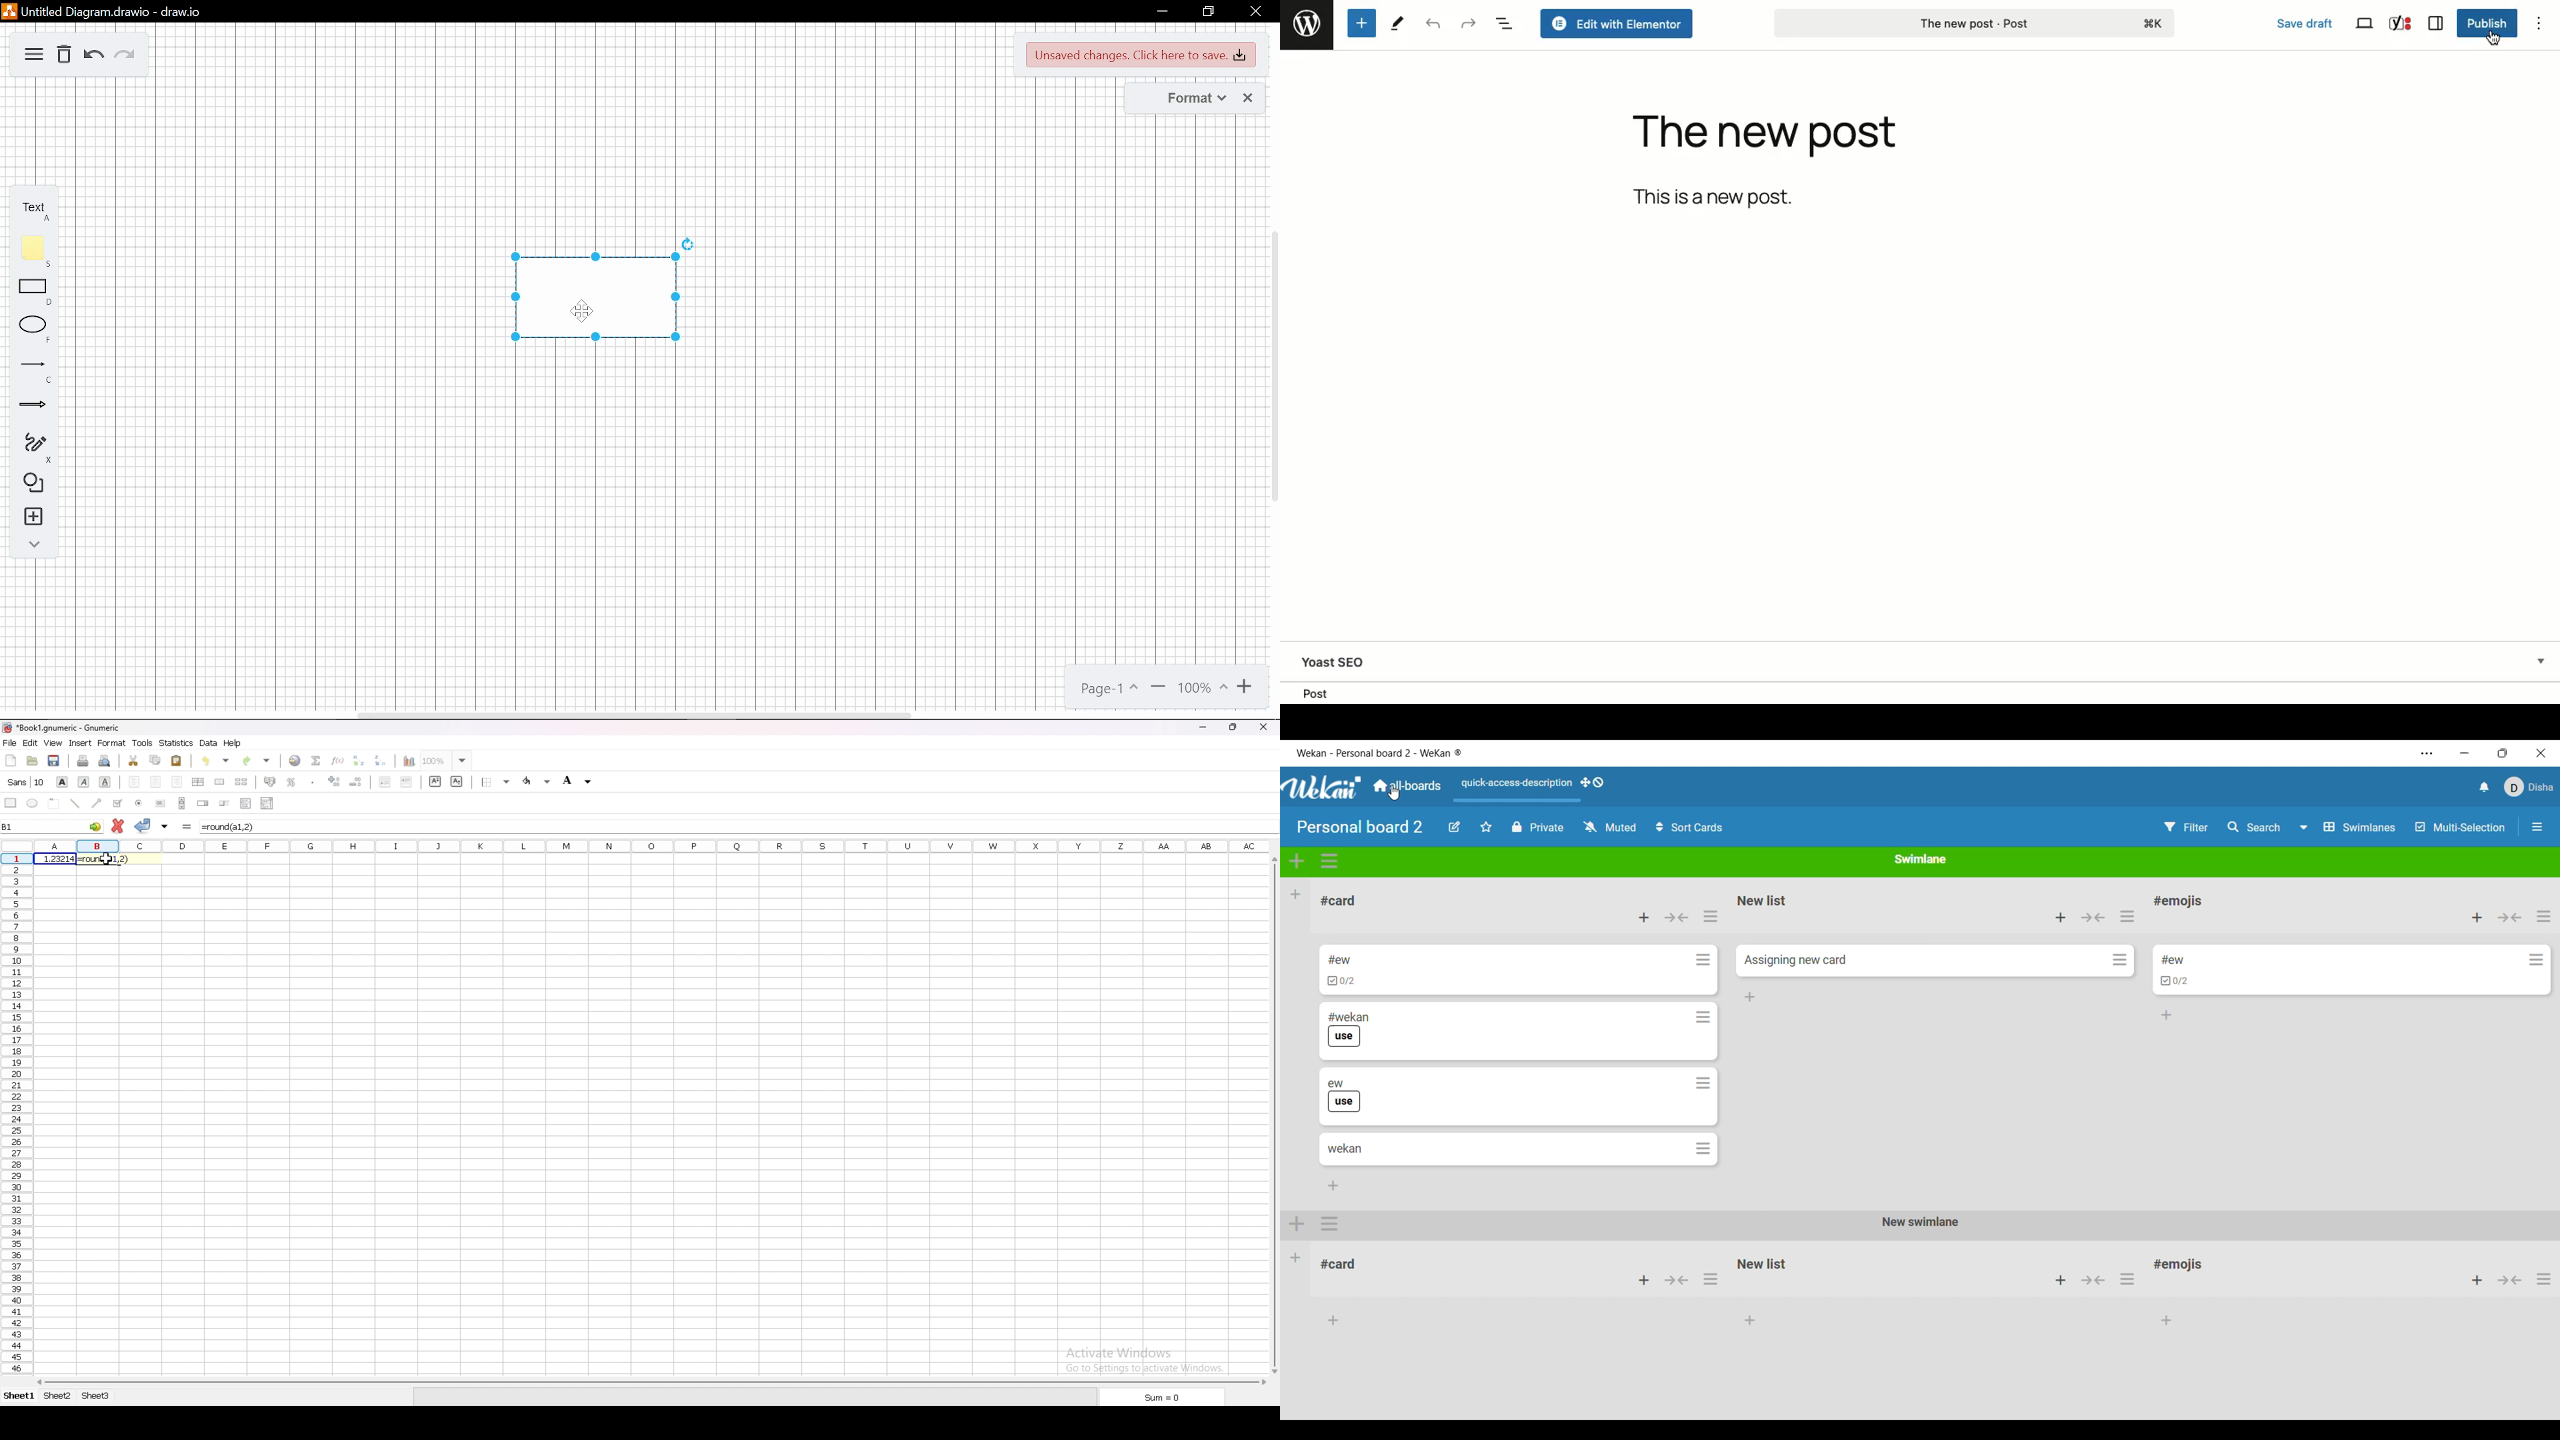 The image size is (2576, 1456). Describe the element at coordinates (183, 803) in the screenshot. I see `scroll bar` at that location.